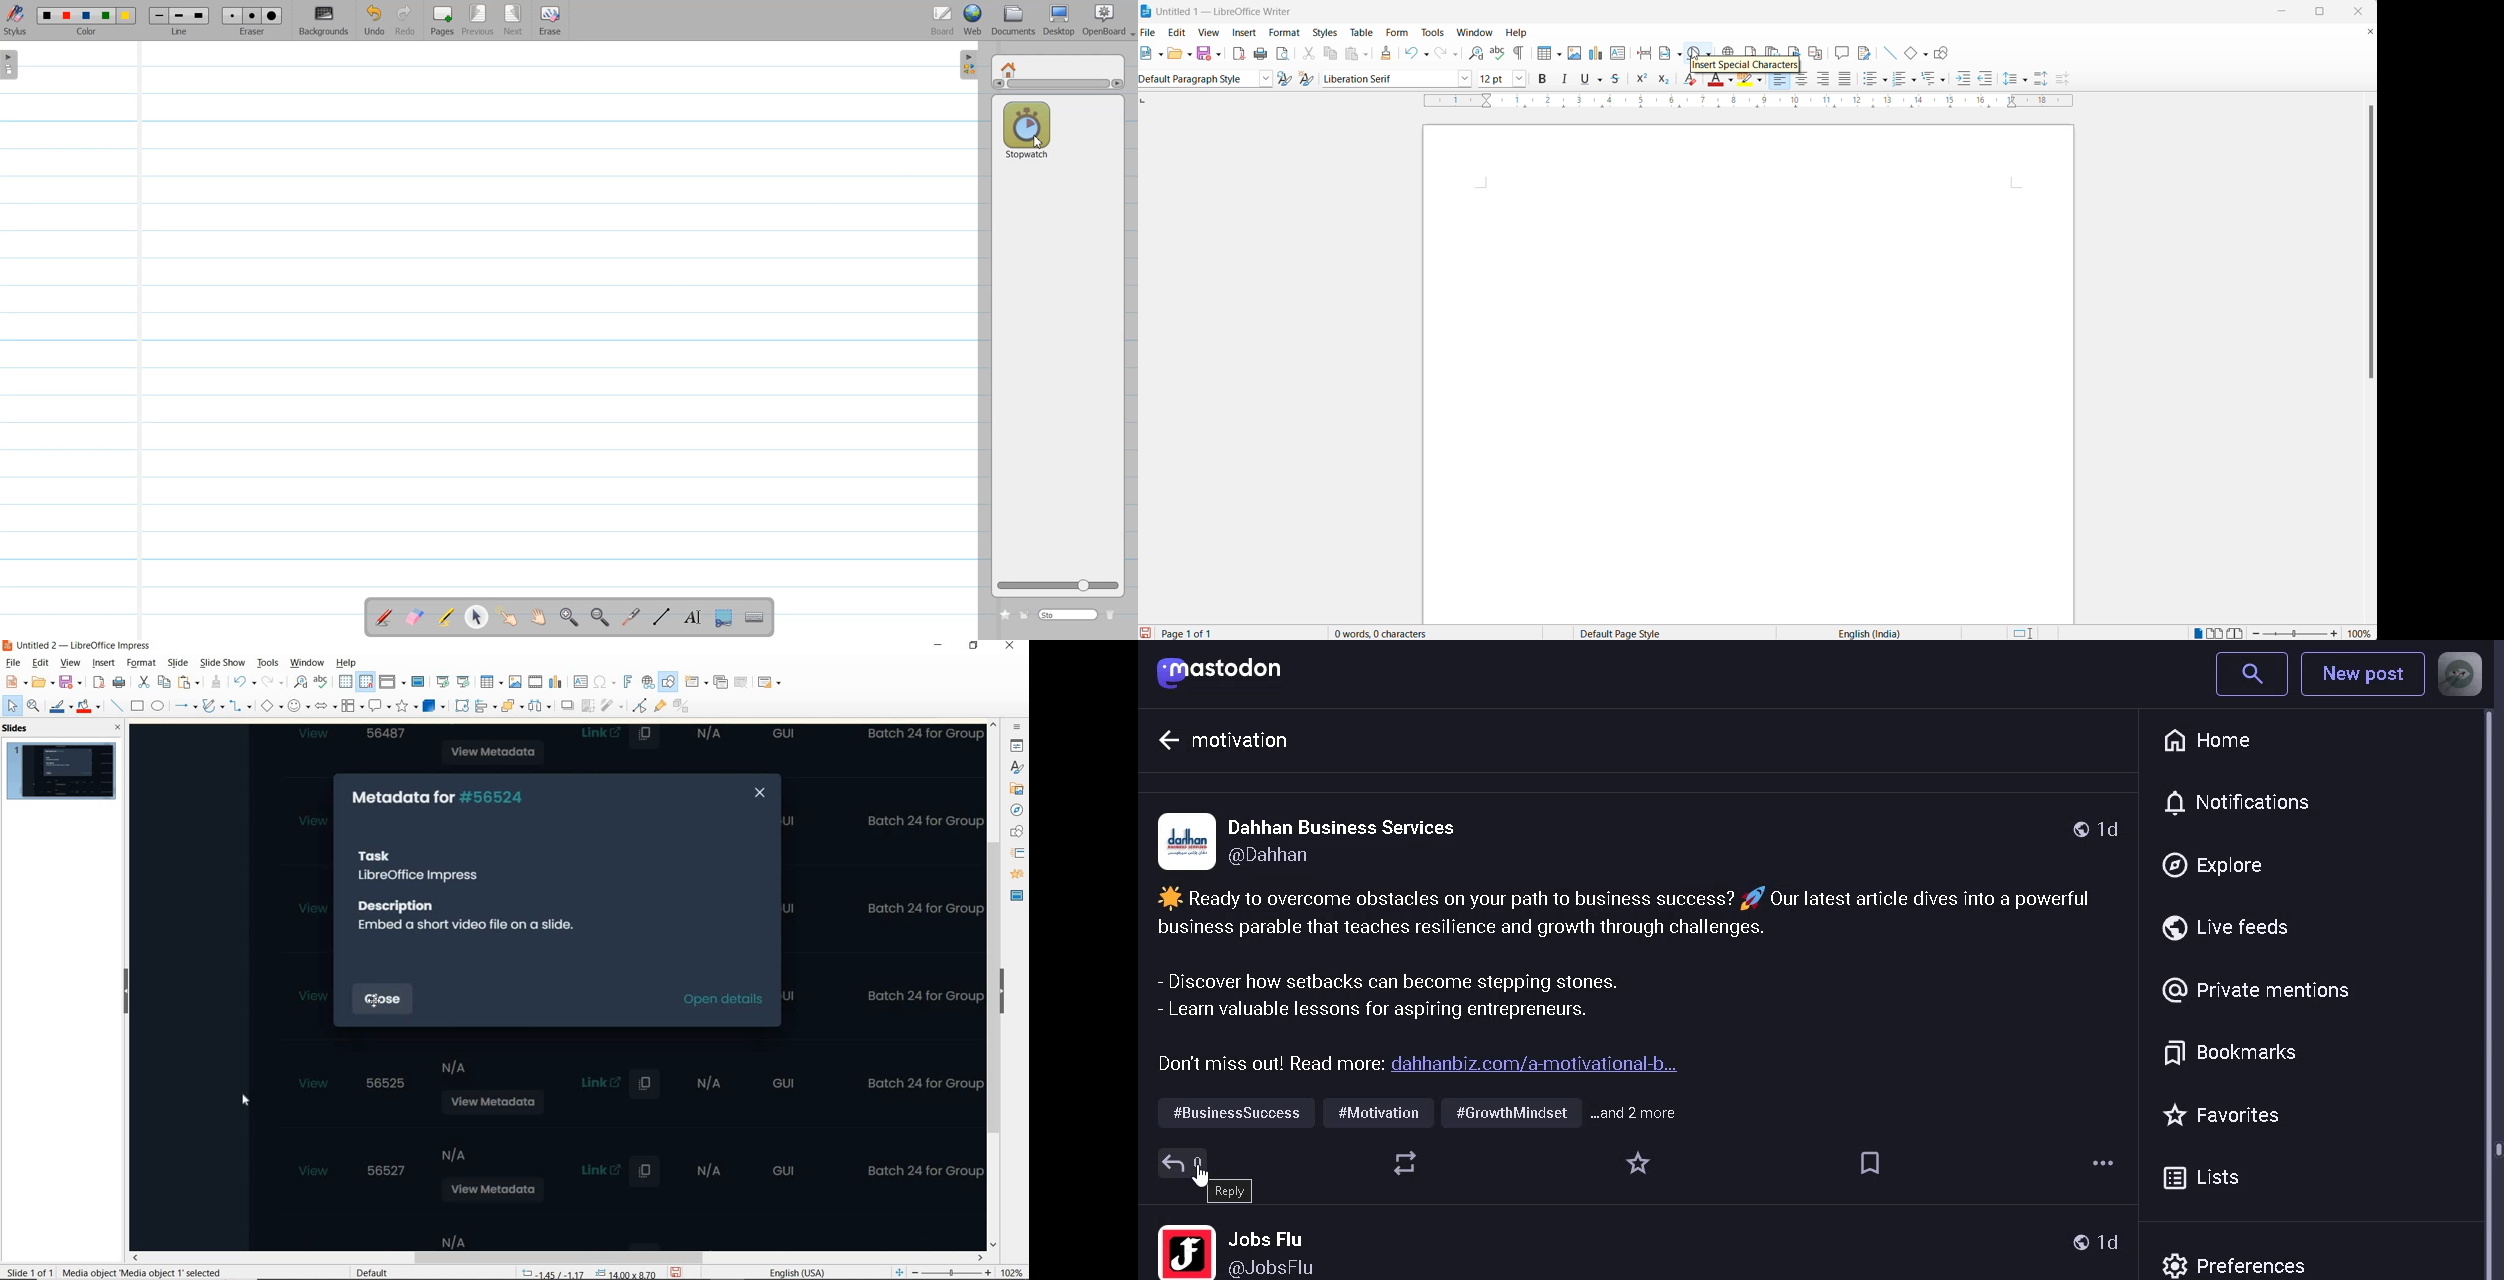 The height and width of the screenshot is (1288, 2520). Describe the element at coordinates (70, 663) in the screenshot. I see `VIEW` at that location.